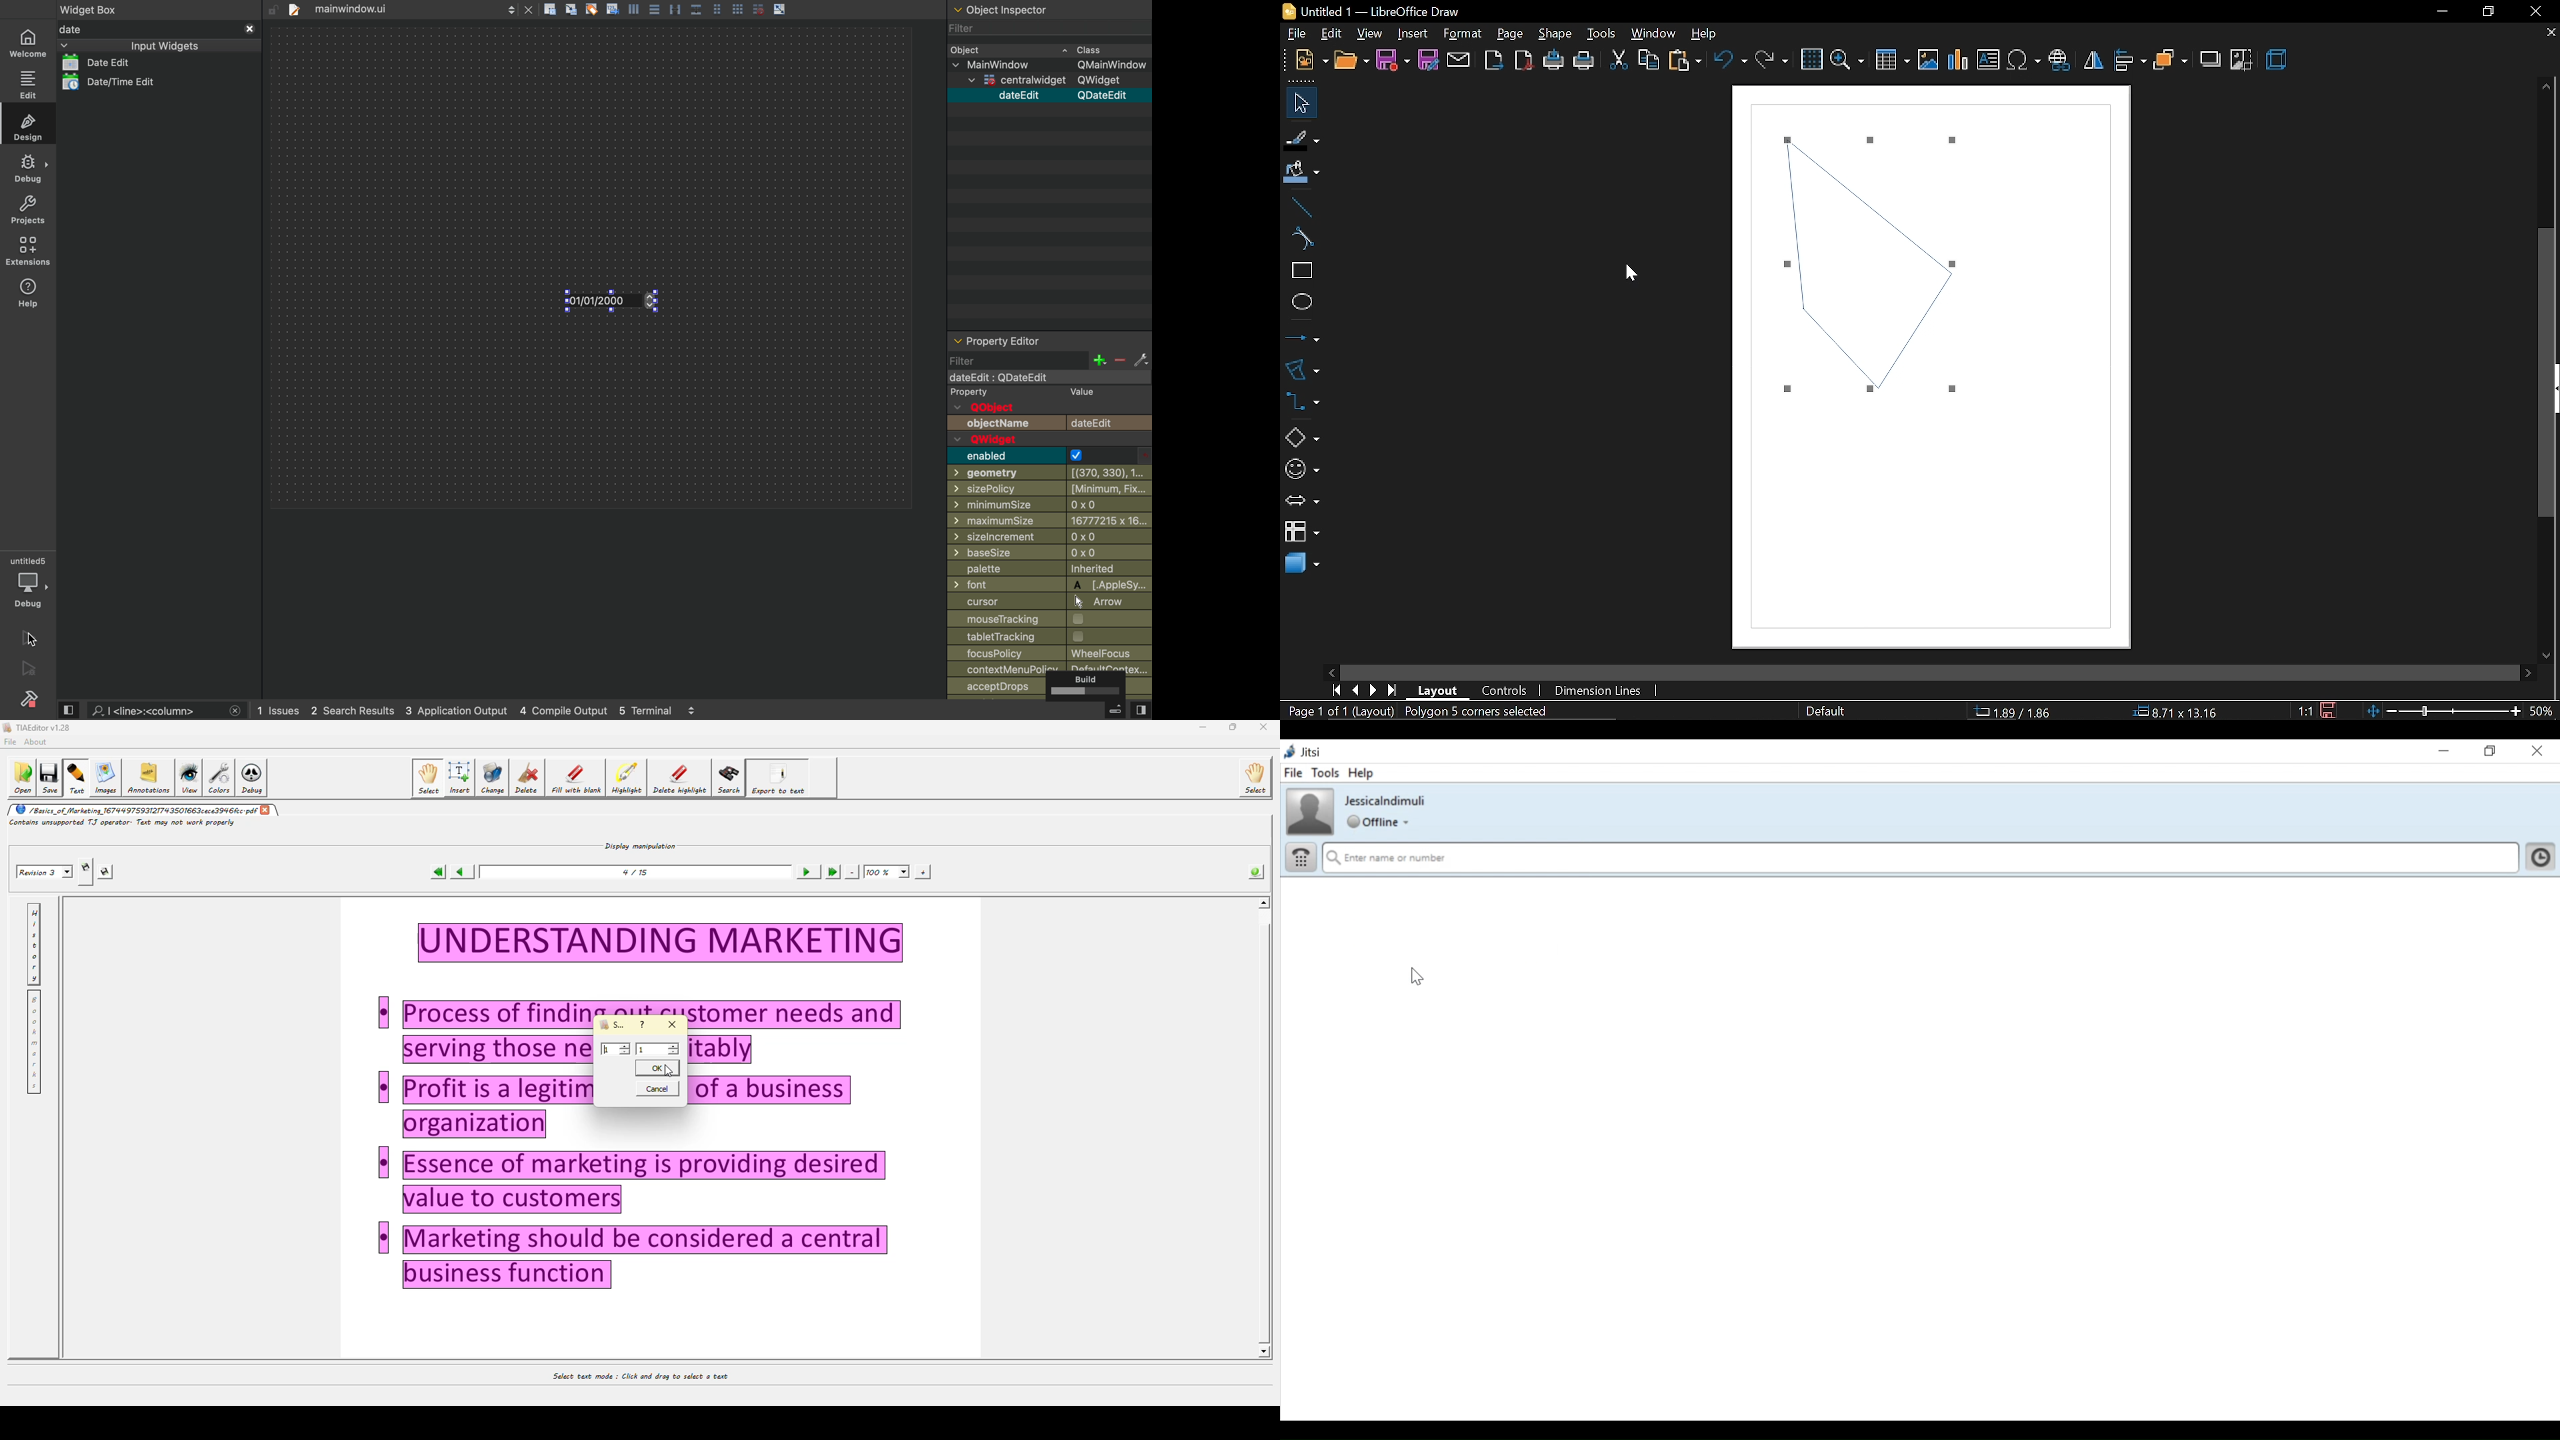 The width and height of the screenshot is (2576, 1456). Describe the element at coordinates (1050, 10) in the screenshot. I see `object inspector` at that location.